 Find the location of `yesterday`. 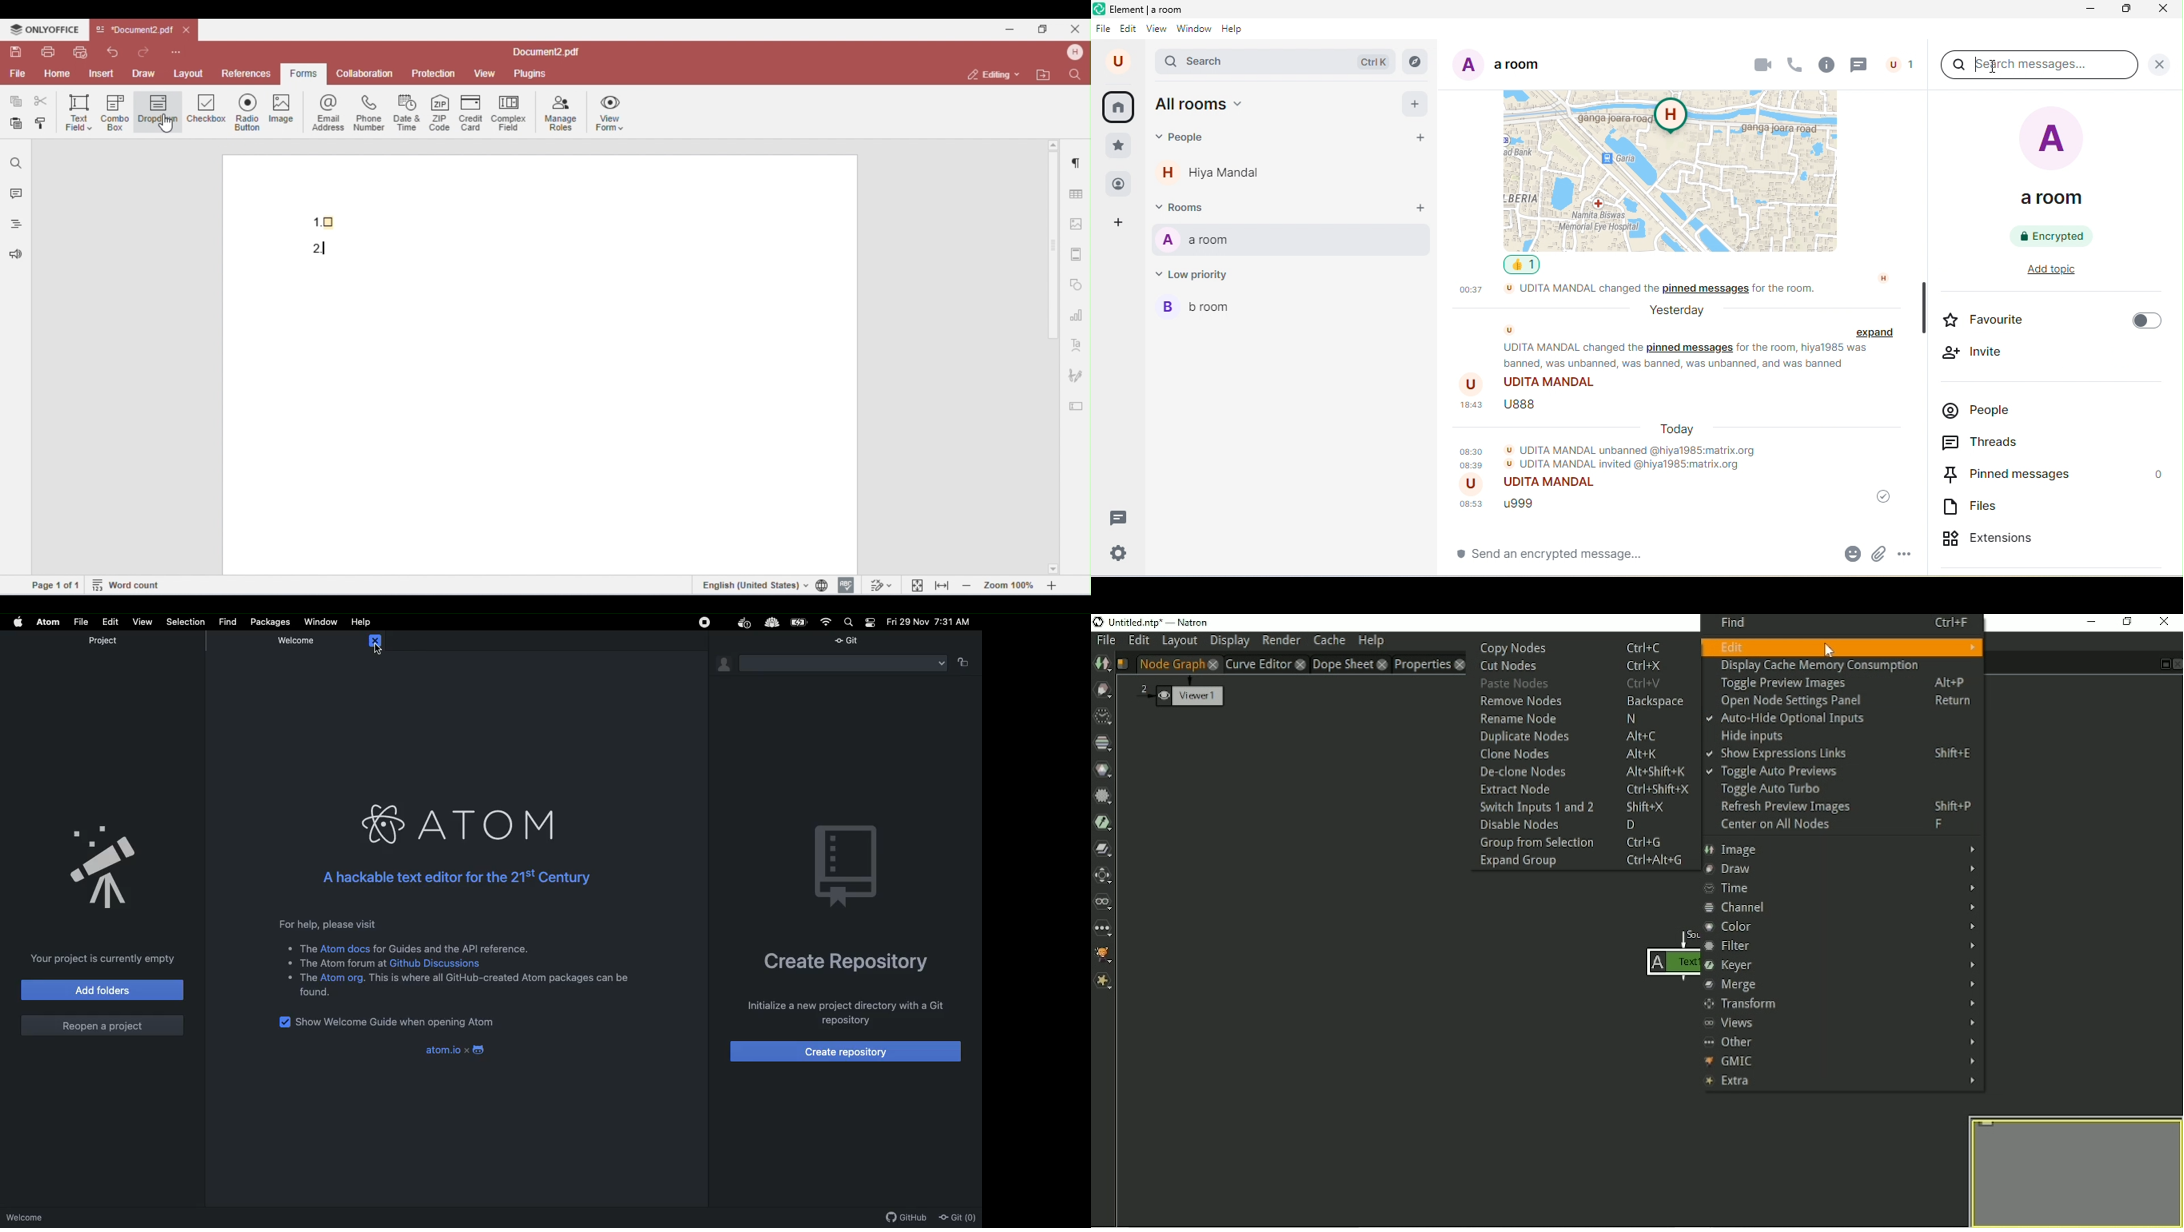

yesterday is located at coordinates (1675, 310).